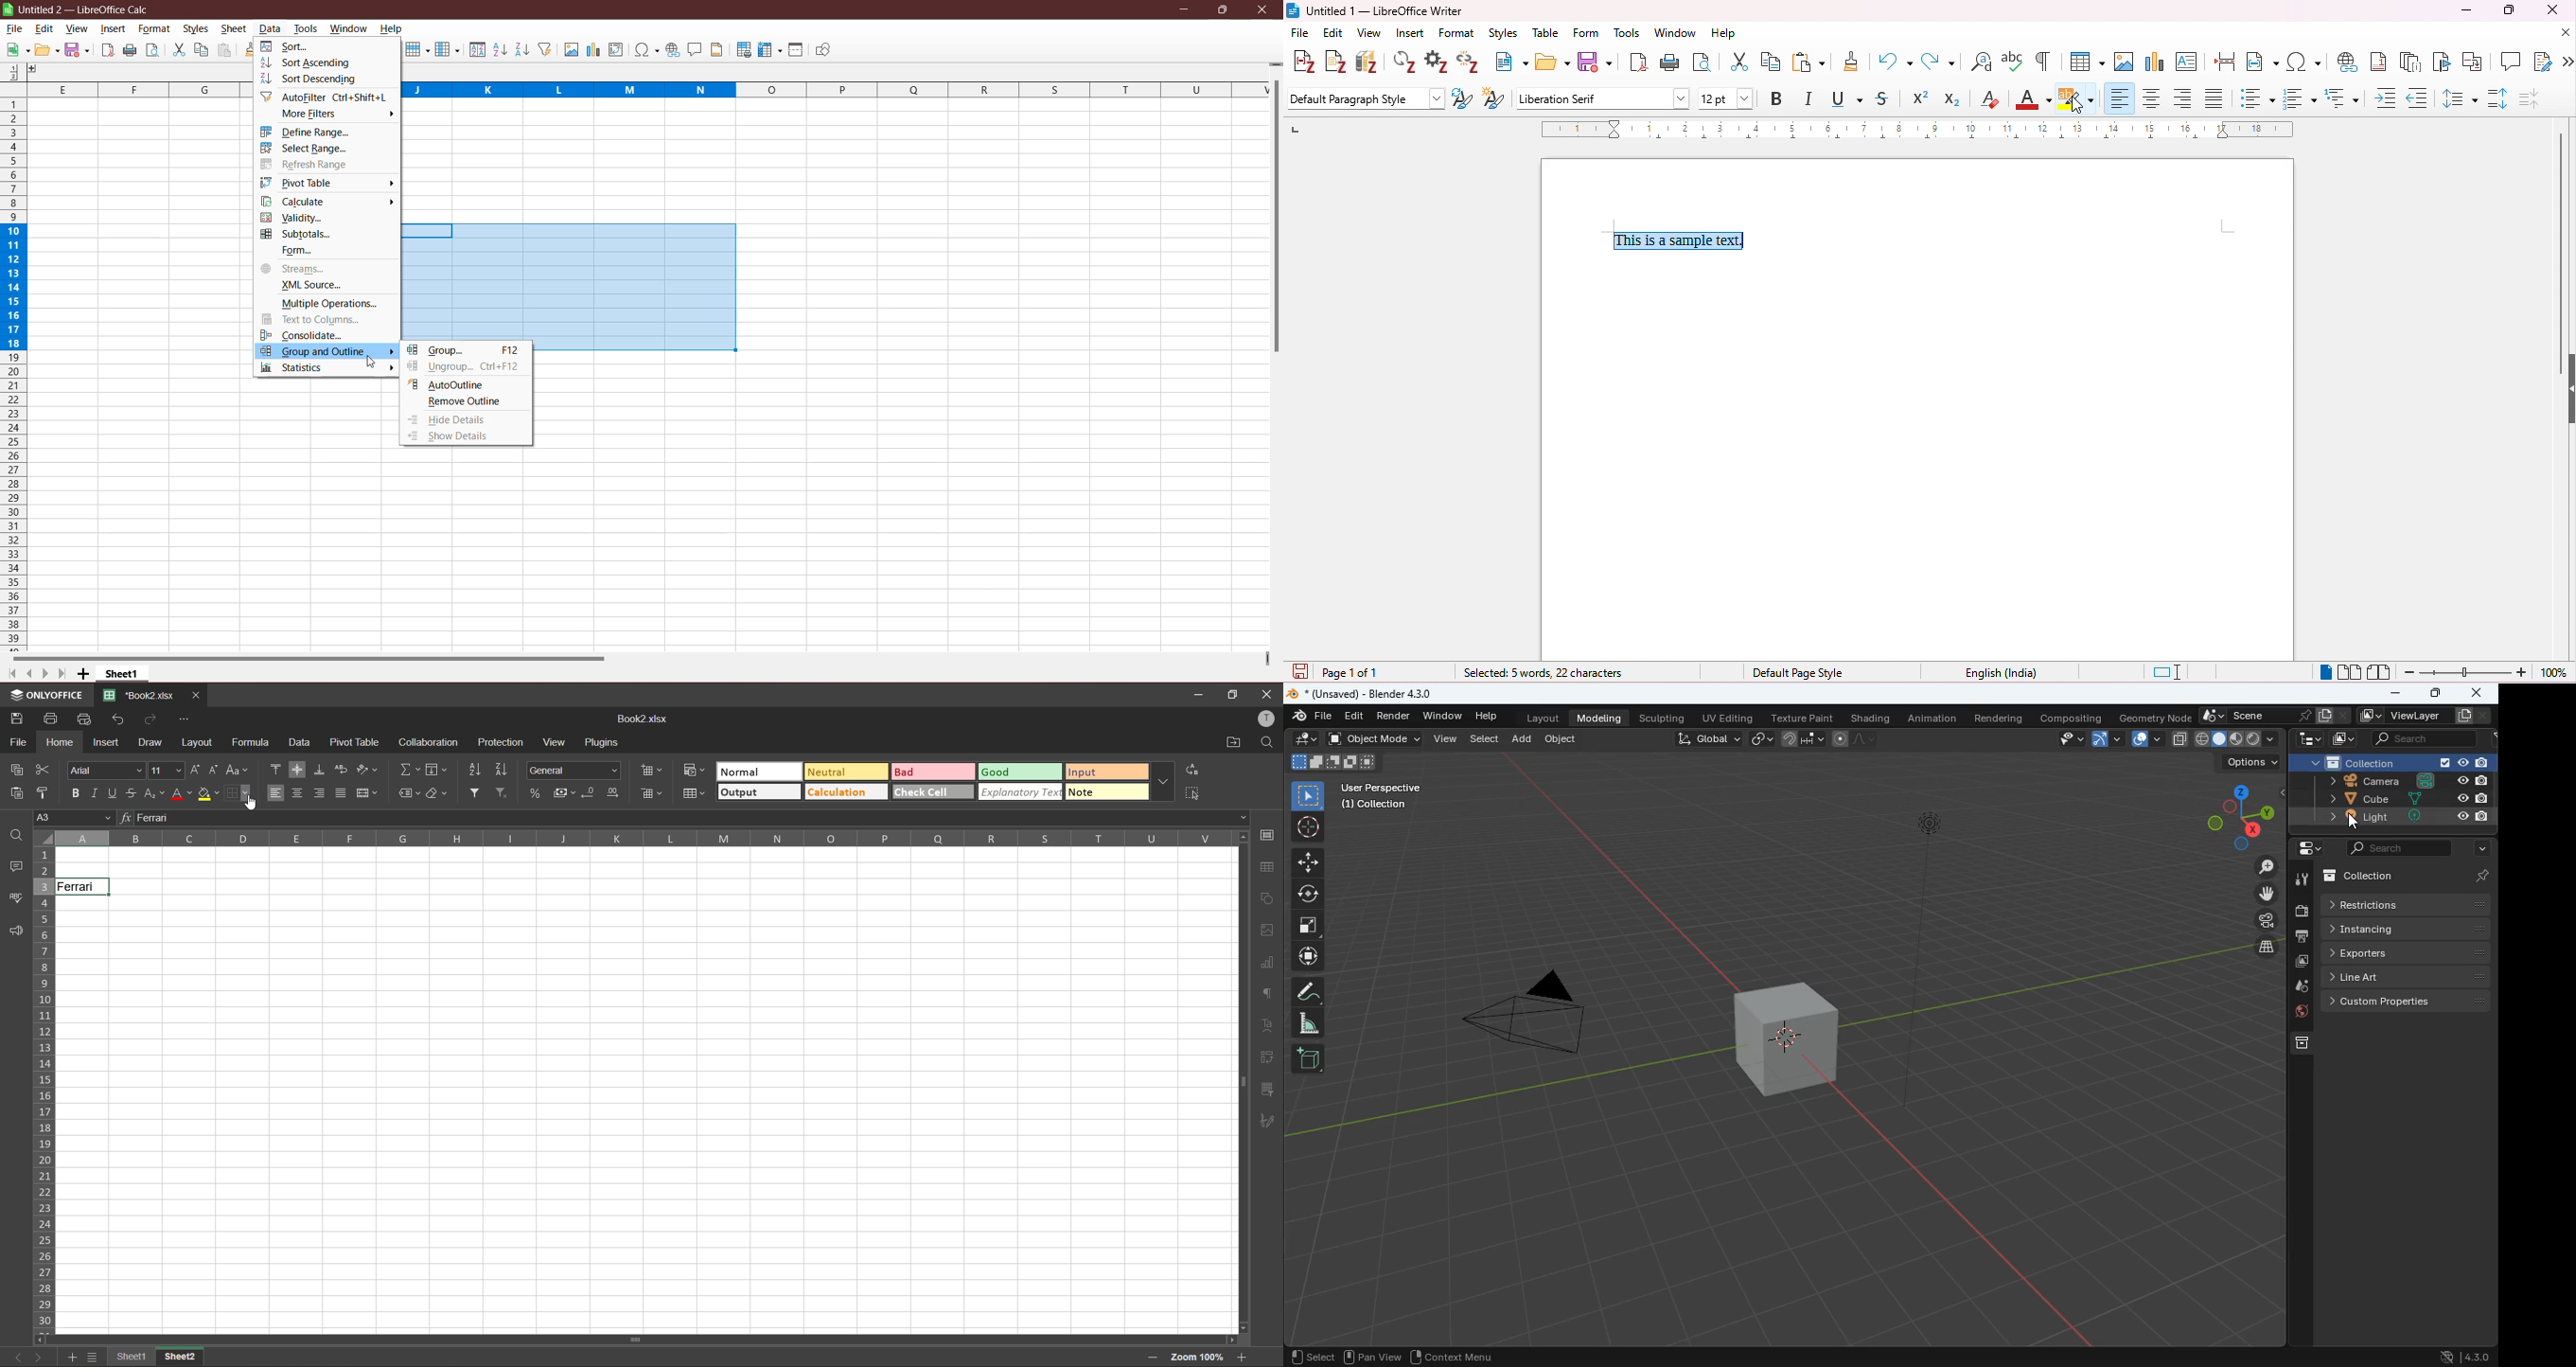 This screenshot has width=2576, height=1372. Describe the element at coordinates (1896, 60) in the screenshot. I see `undo` at that location.